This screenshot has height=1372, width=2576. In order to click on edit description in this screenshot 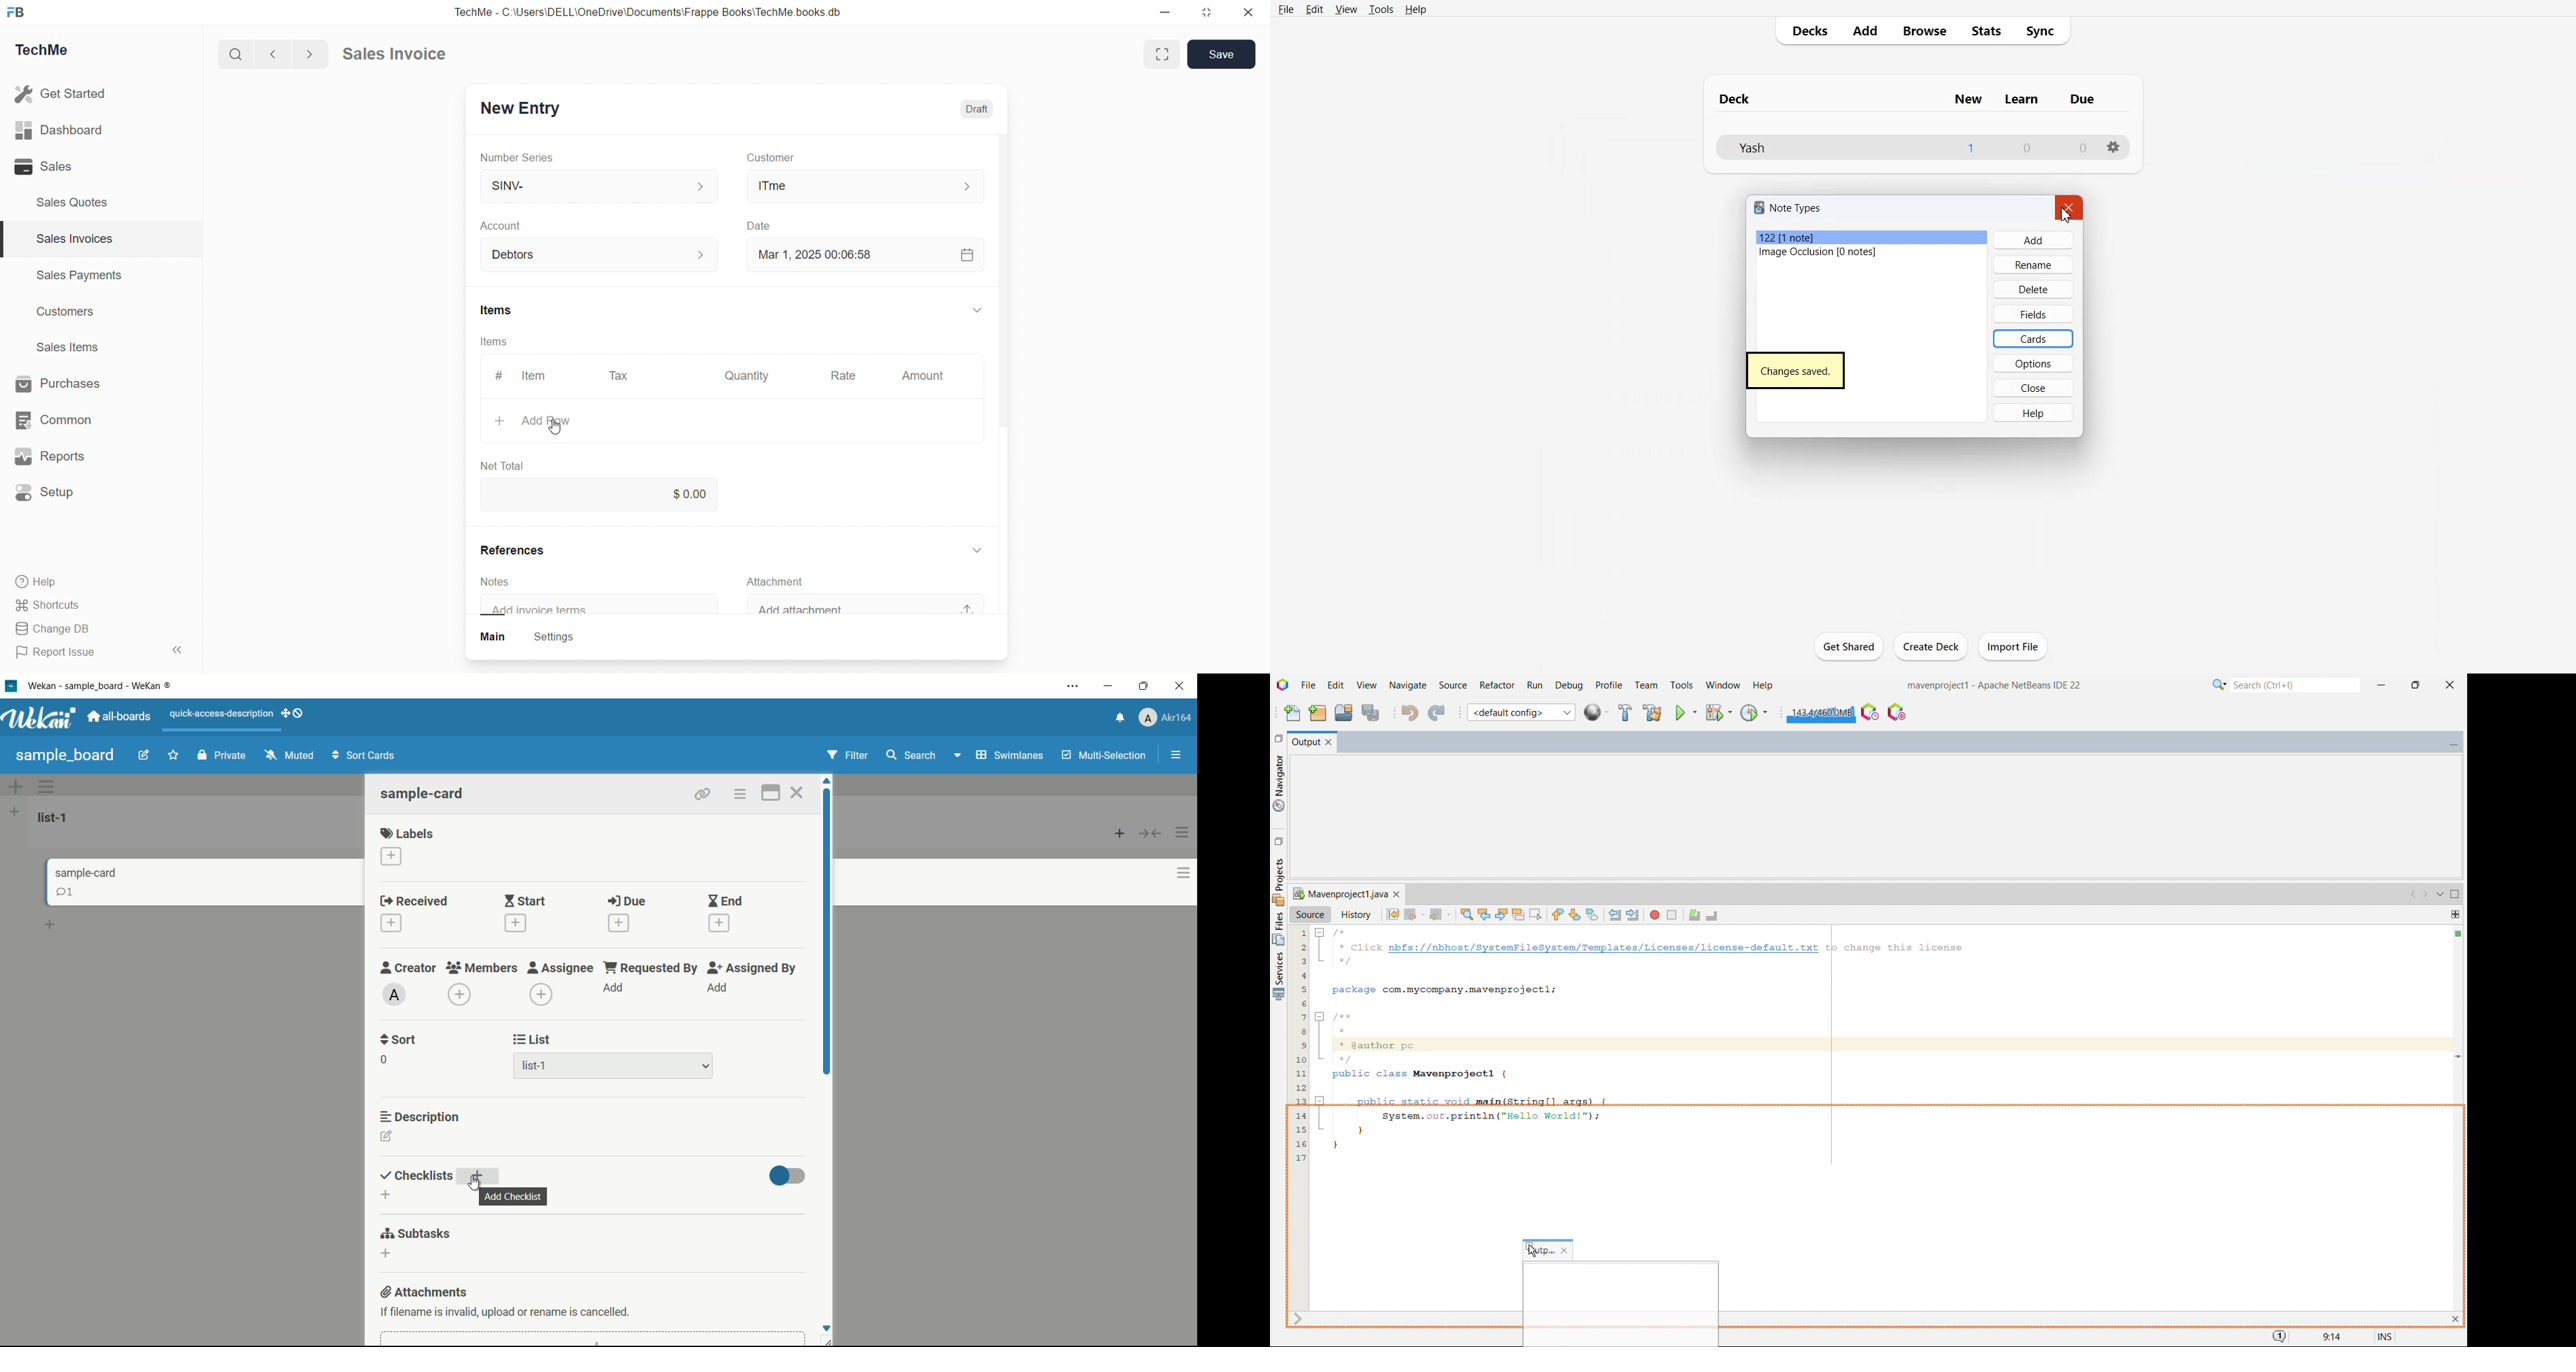, I will do `click(387, 1136)`.